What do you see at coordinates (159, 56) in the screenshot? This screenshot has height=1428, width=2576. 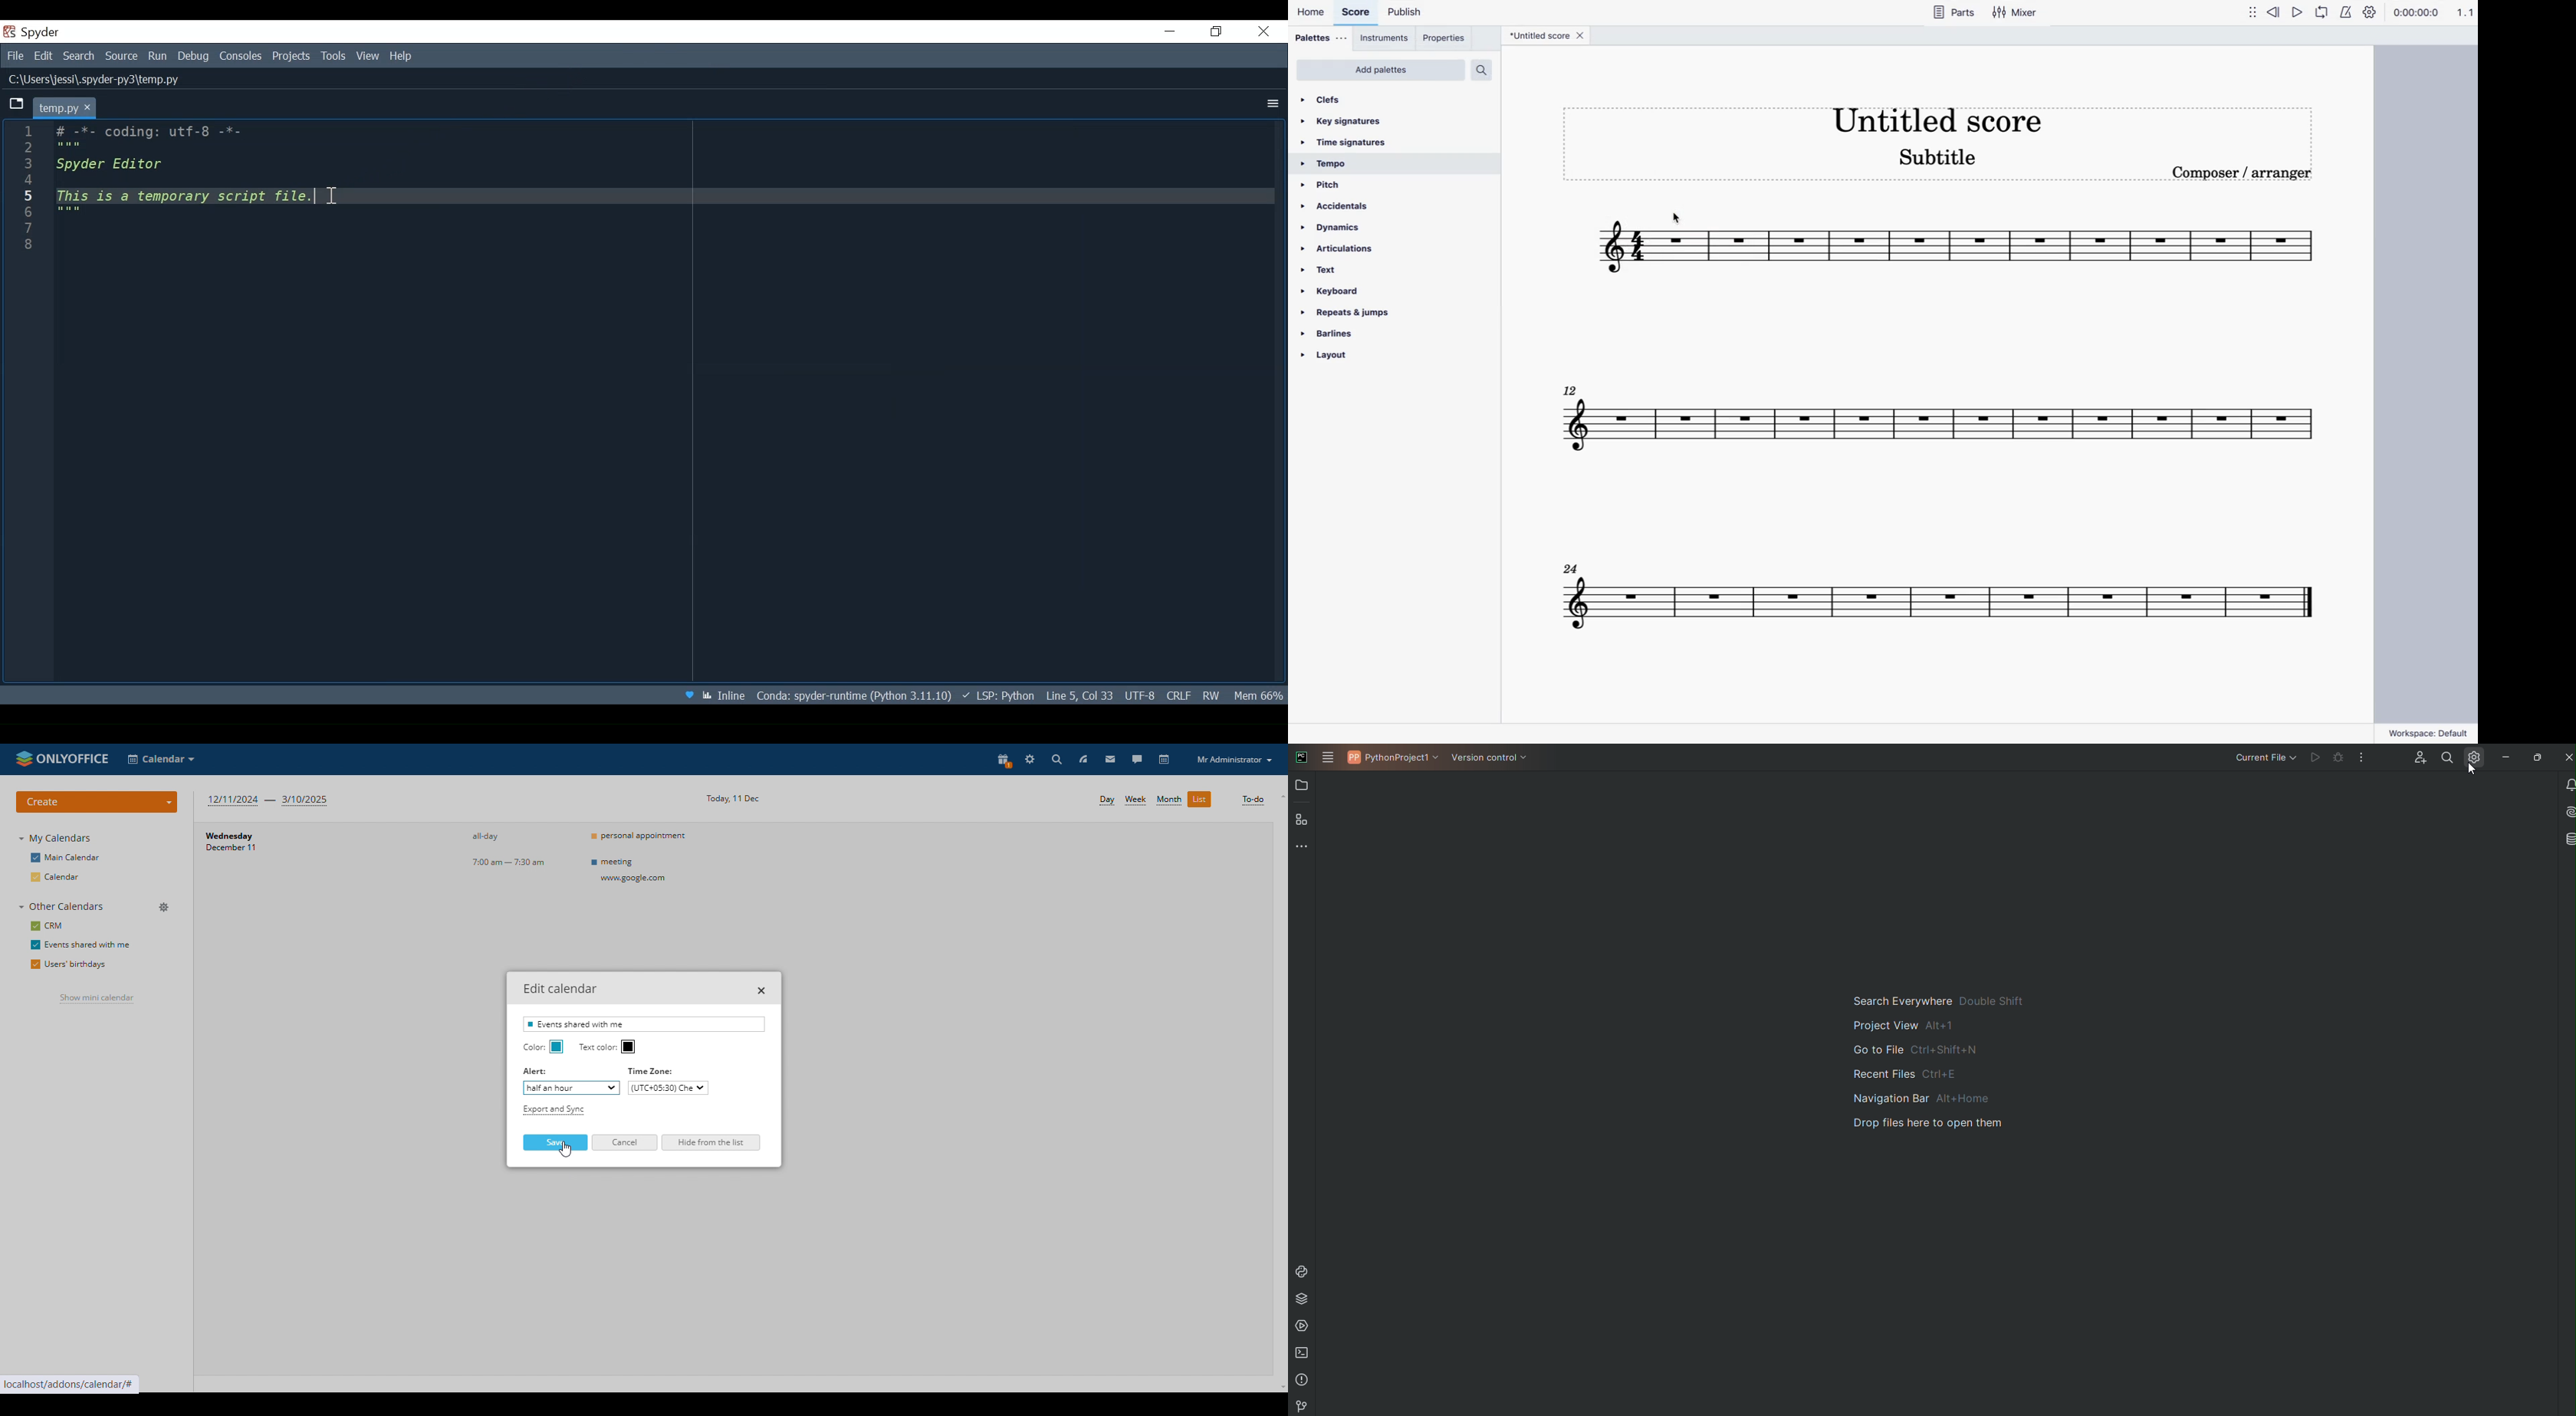 I see `Run` at bounding box center [159, 56].